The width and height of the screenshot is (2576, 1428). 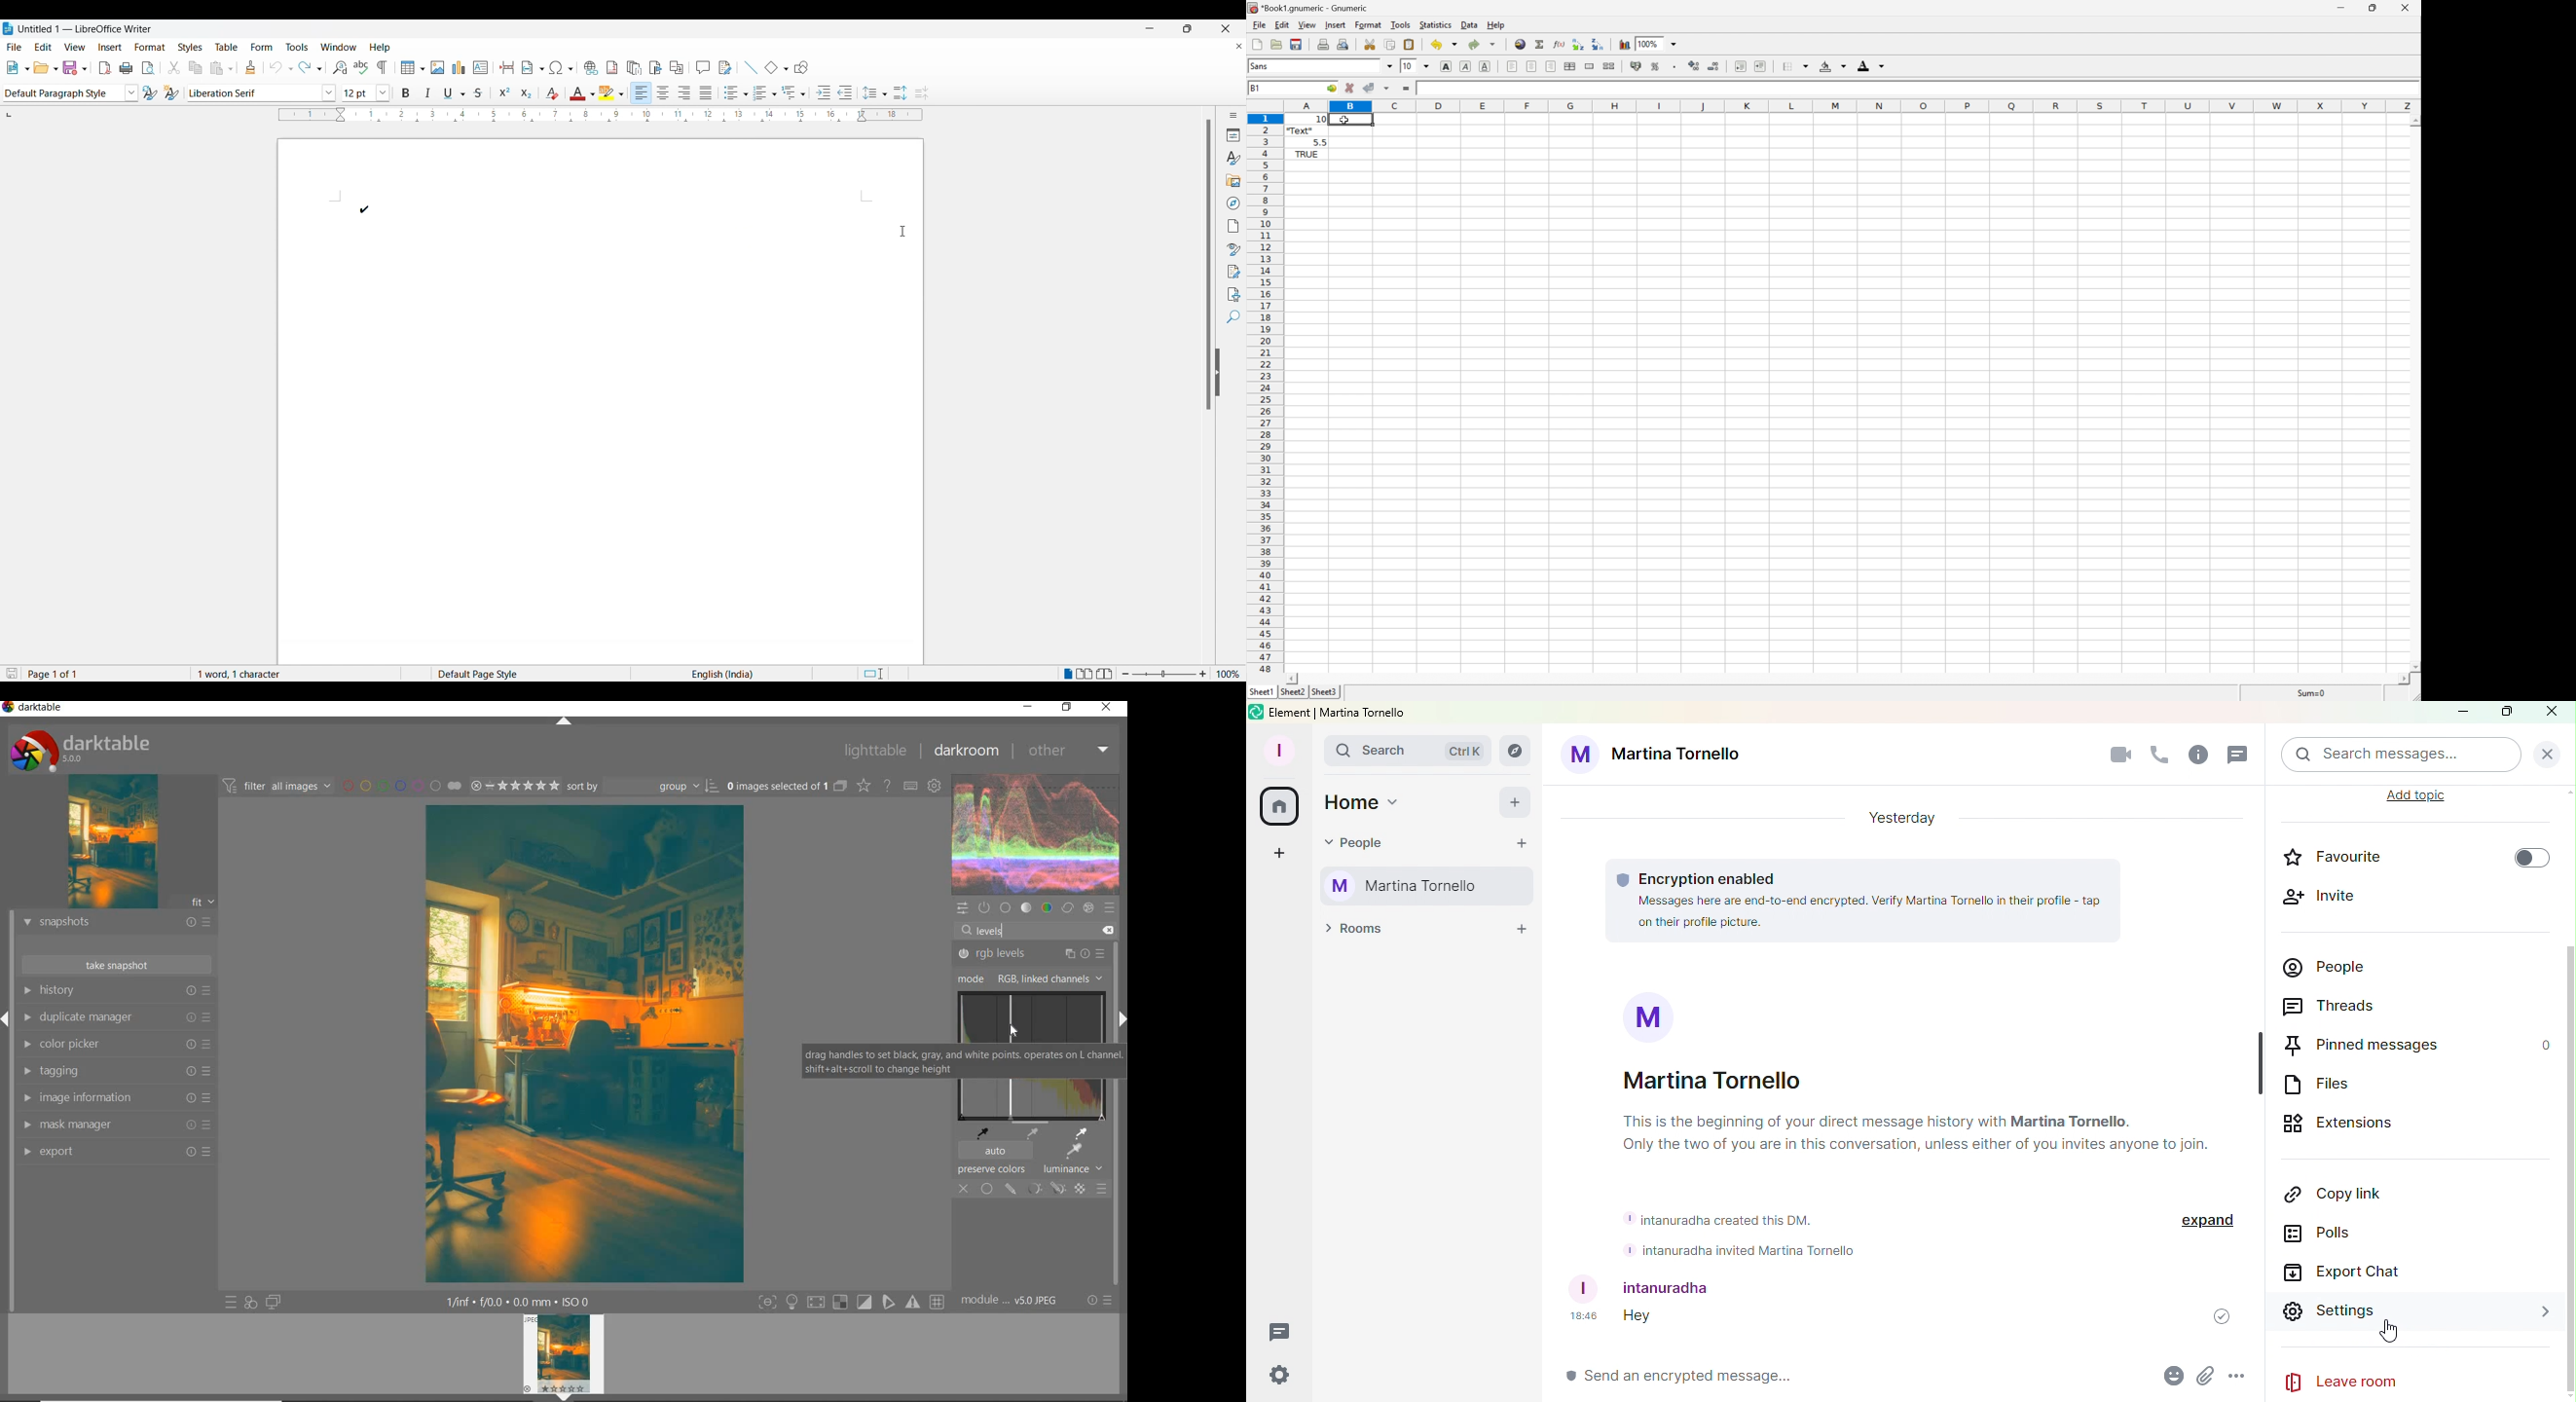 What do you see at coordinates (1485, 66) in the screenshot?
I see `Underline` at bounding box center [1485, 66].